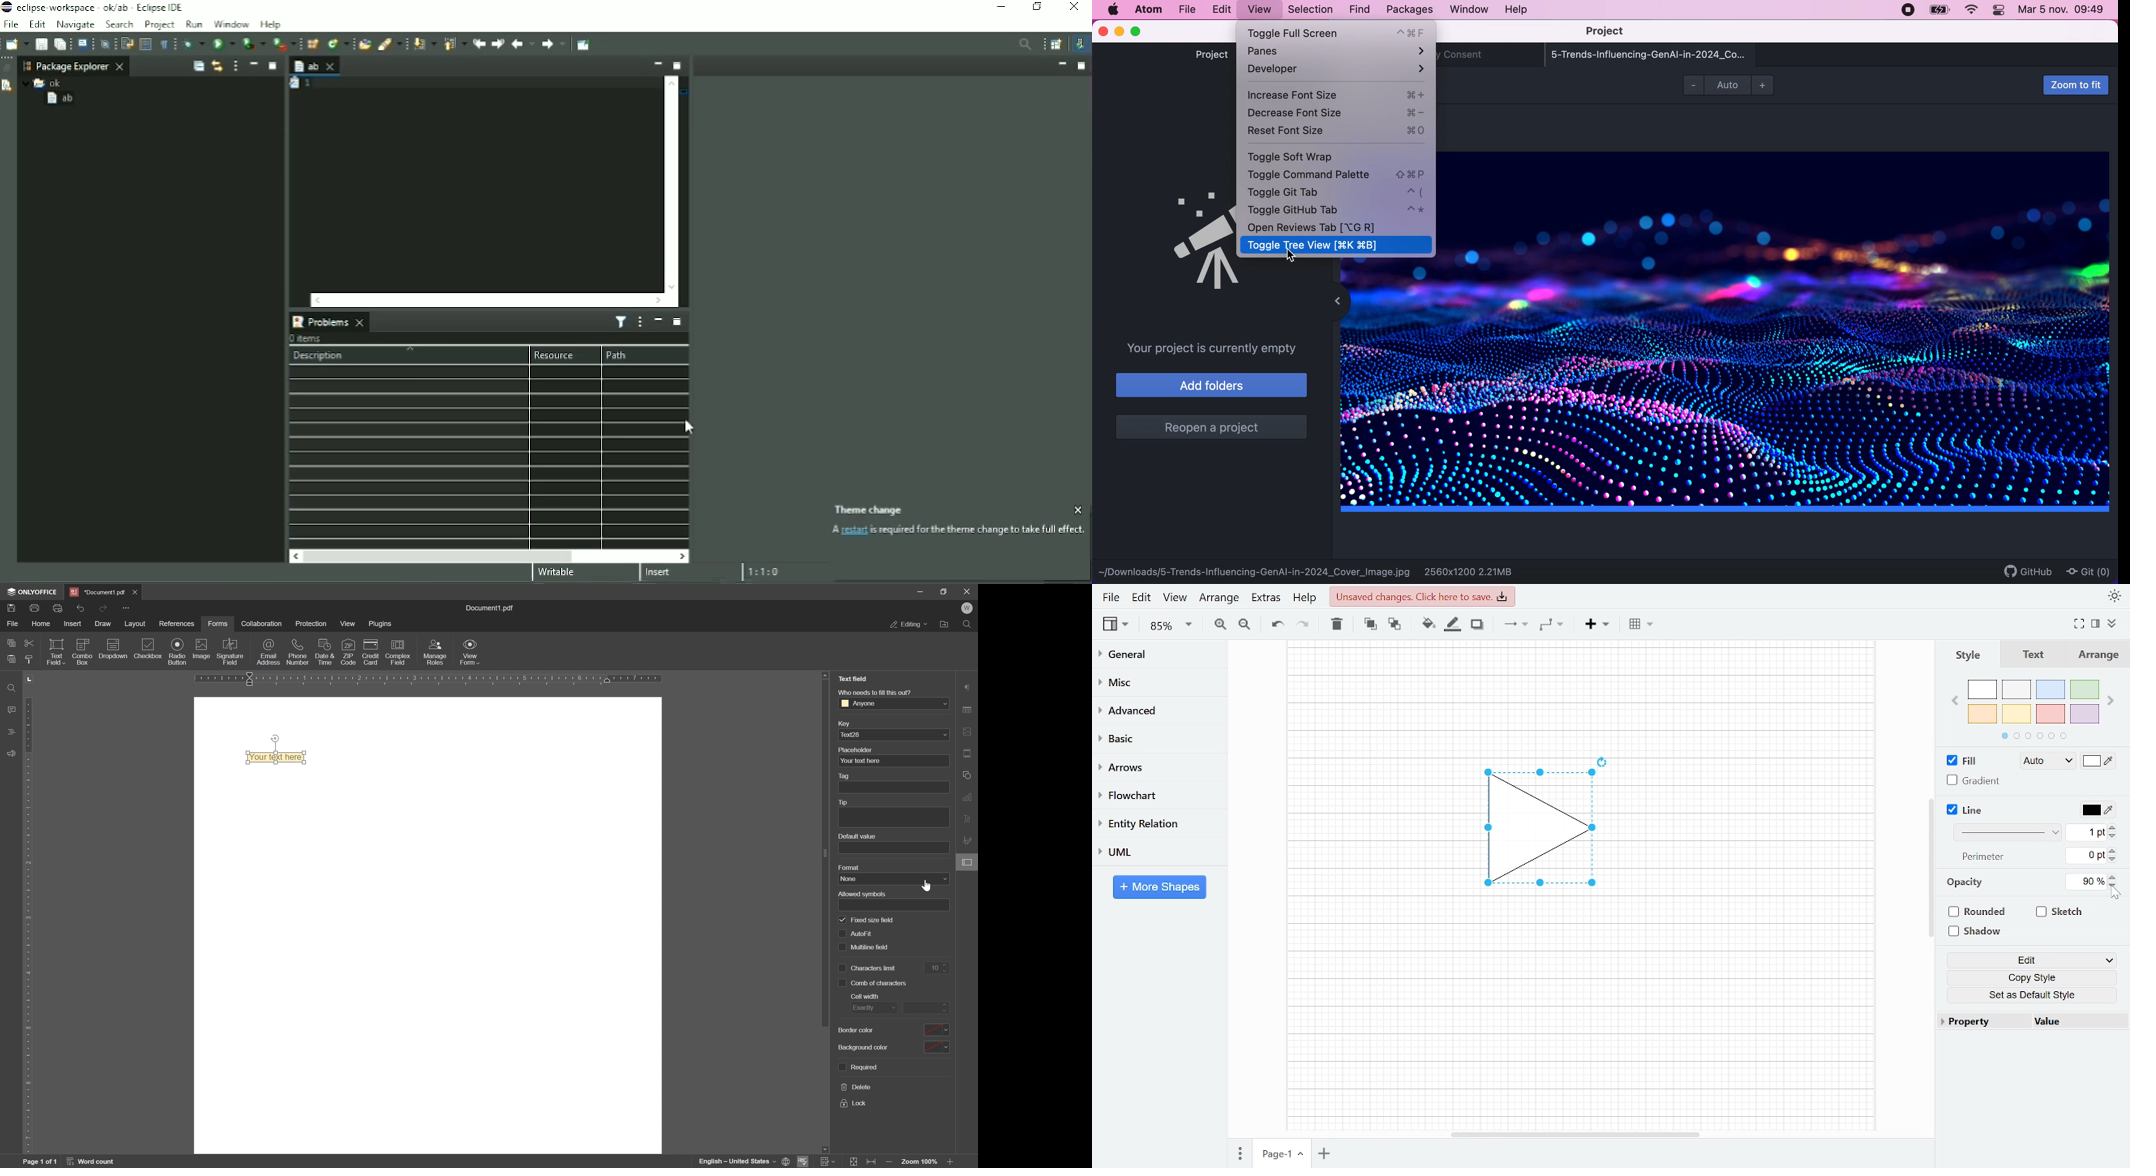 Image resolution: width=2156 pixels, height=1176 pixels. What do you see at coordinates (1765, 87) in the screenshot?
I see `zoom in` at bounding box center [1765, 87].